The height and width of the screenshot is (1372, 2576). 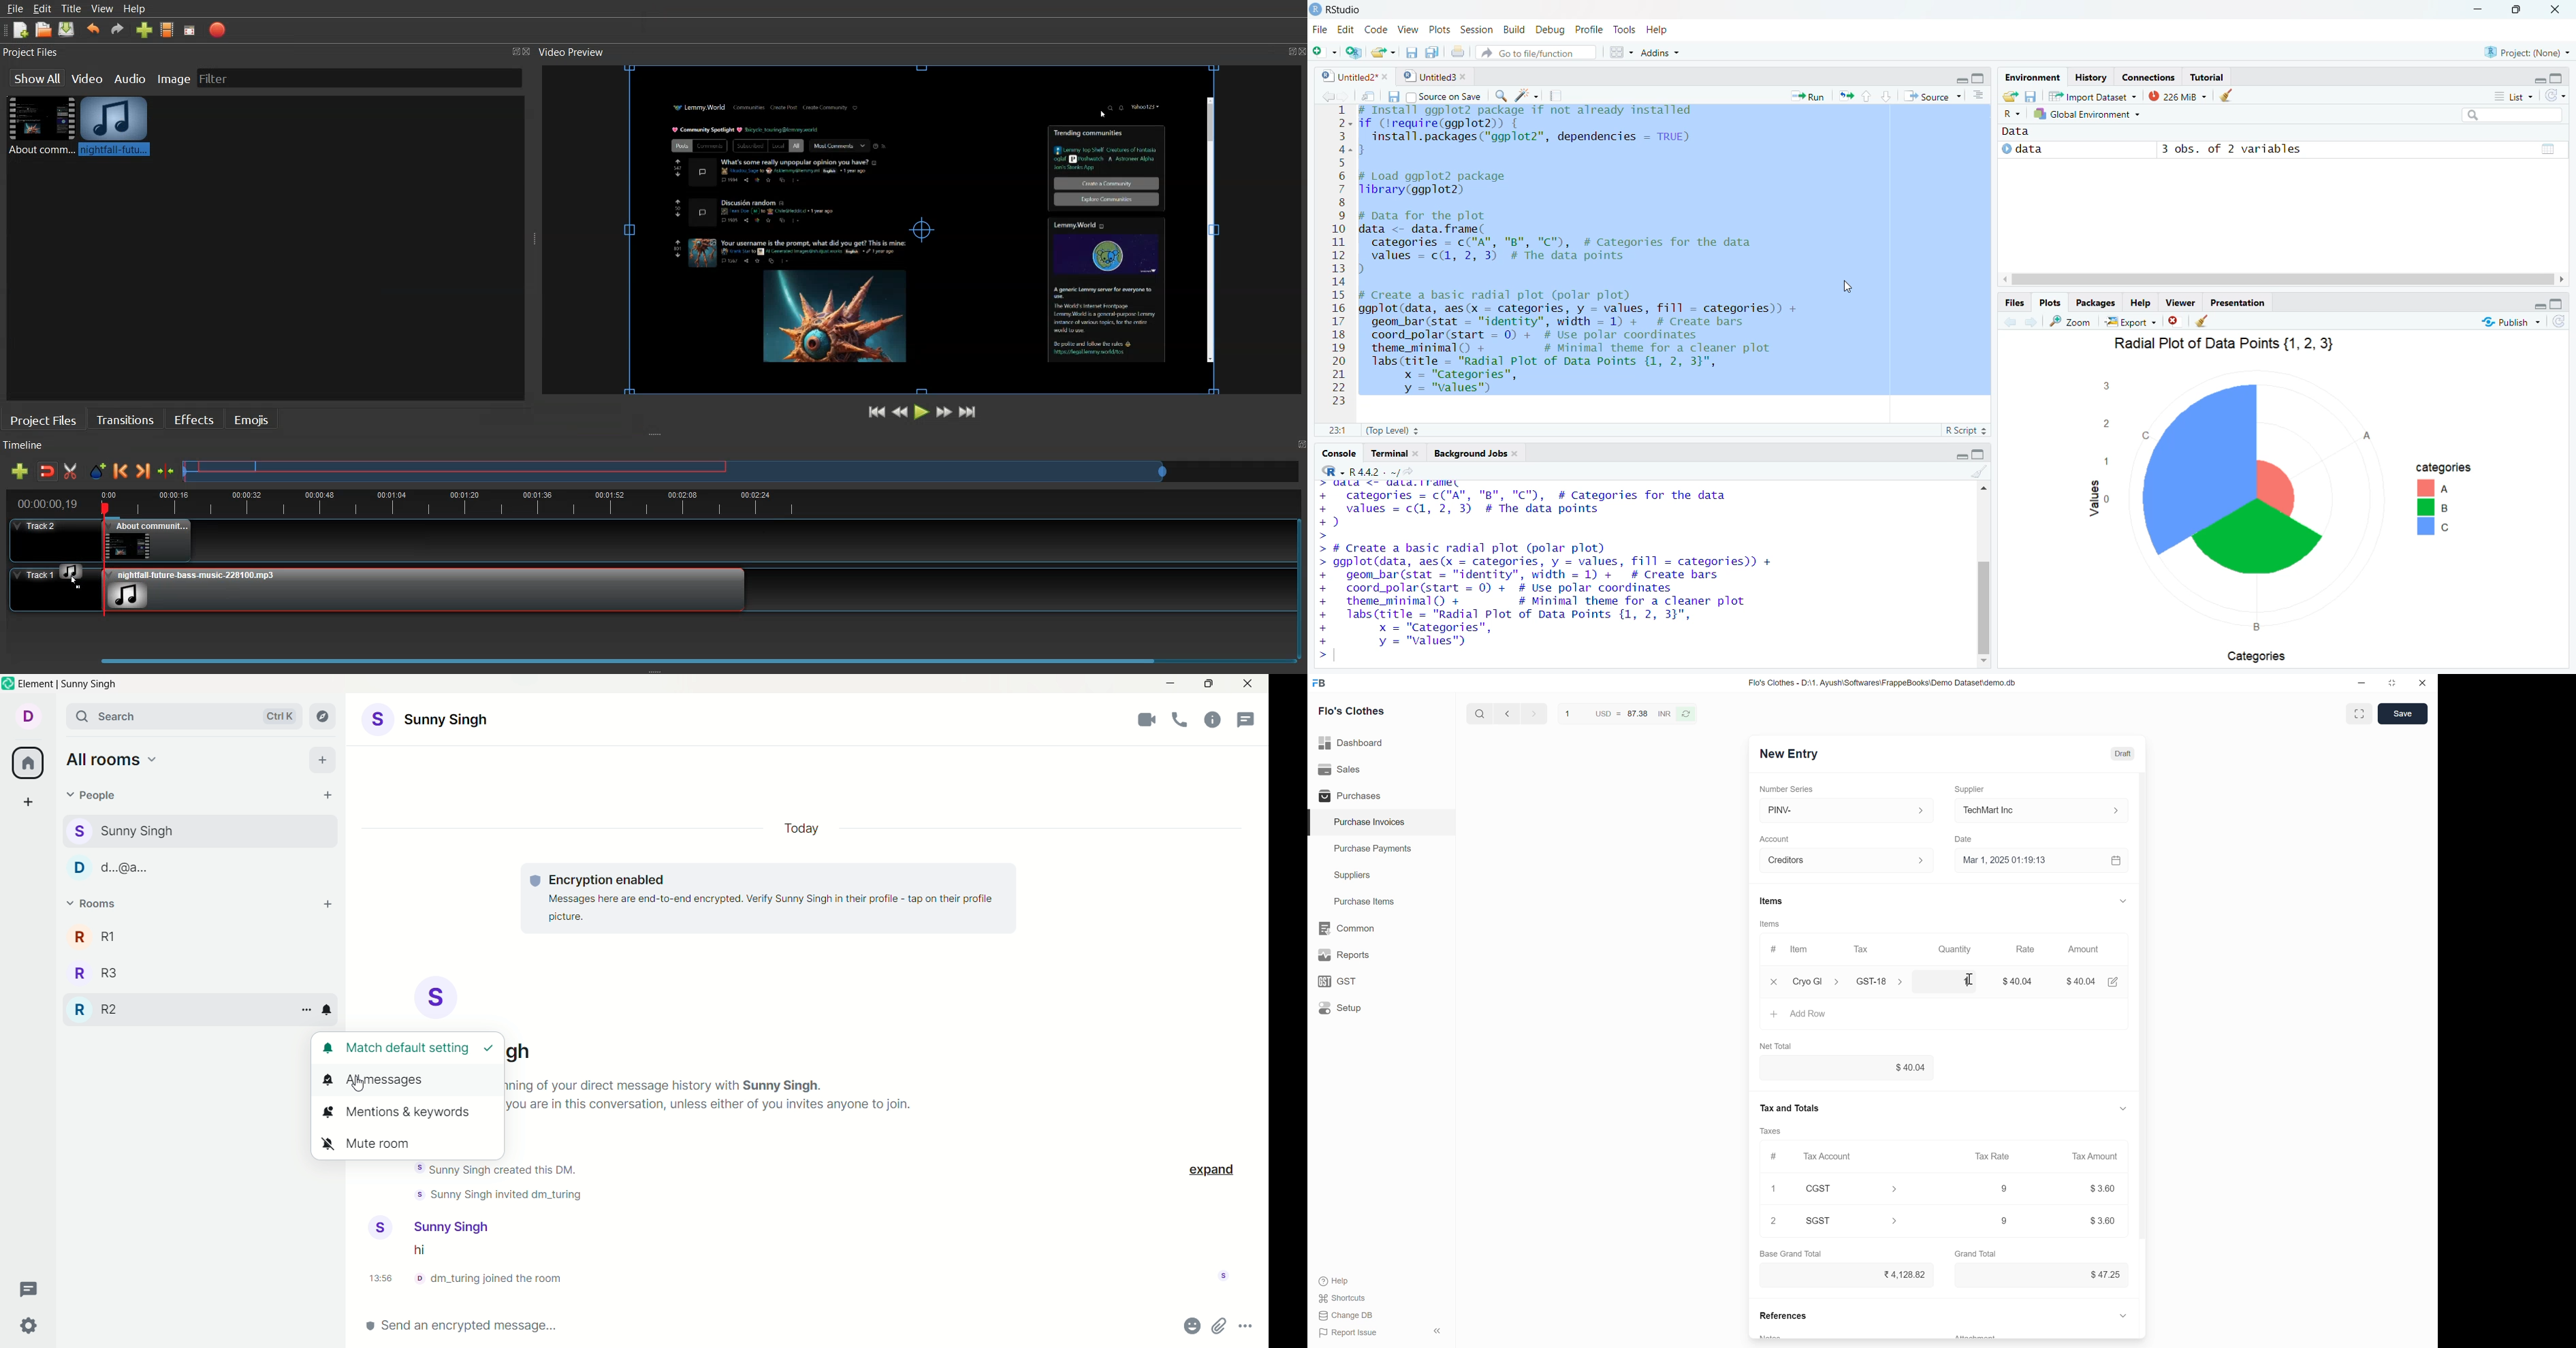 I want to click on code tools, so click(x=1528, y=95).